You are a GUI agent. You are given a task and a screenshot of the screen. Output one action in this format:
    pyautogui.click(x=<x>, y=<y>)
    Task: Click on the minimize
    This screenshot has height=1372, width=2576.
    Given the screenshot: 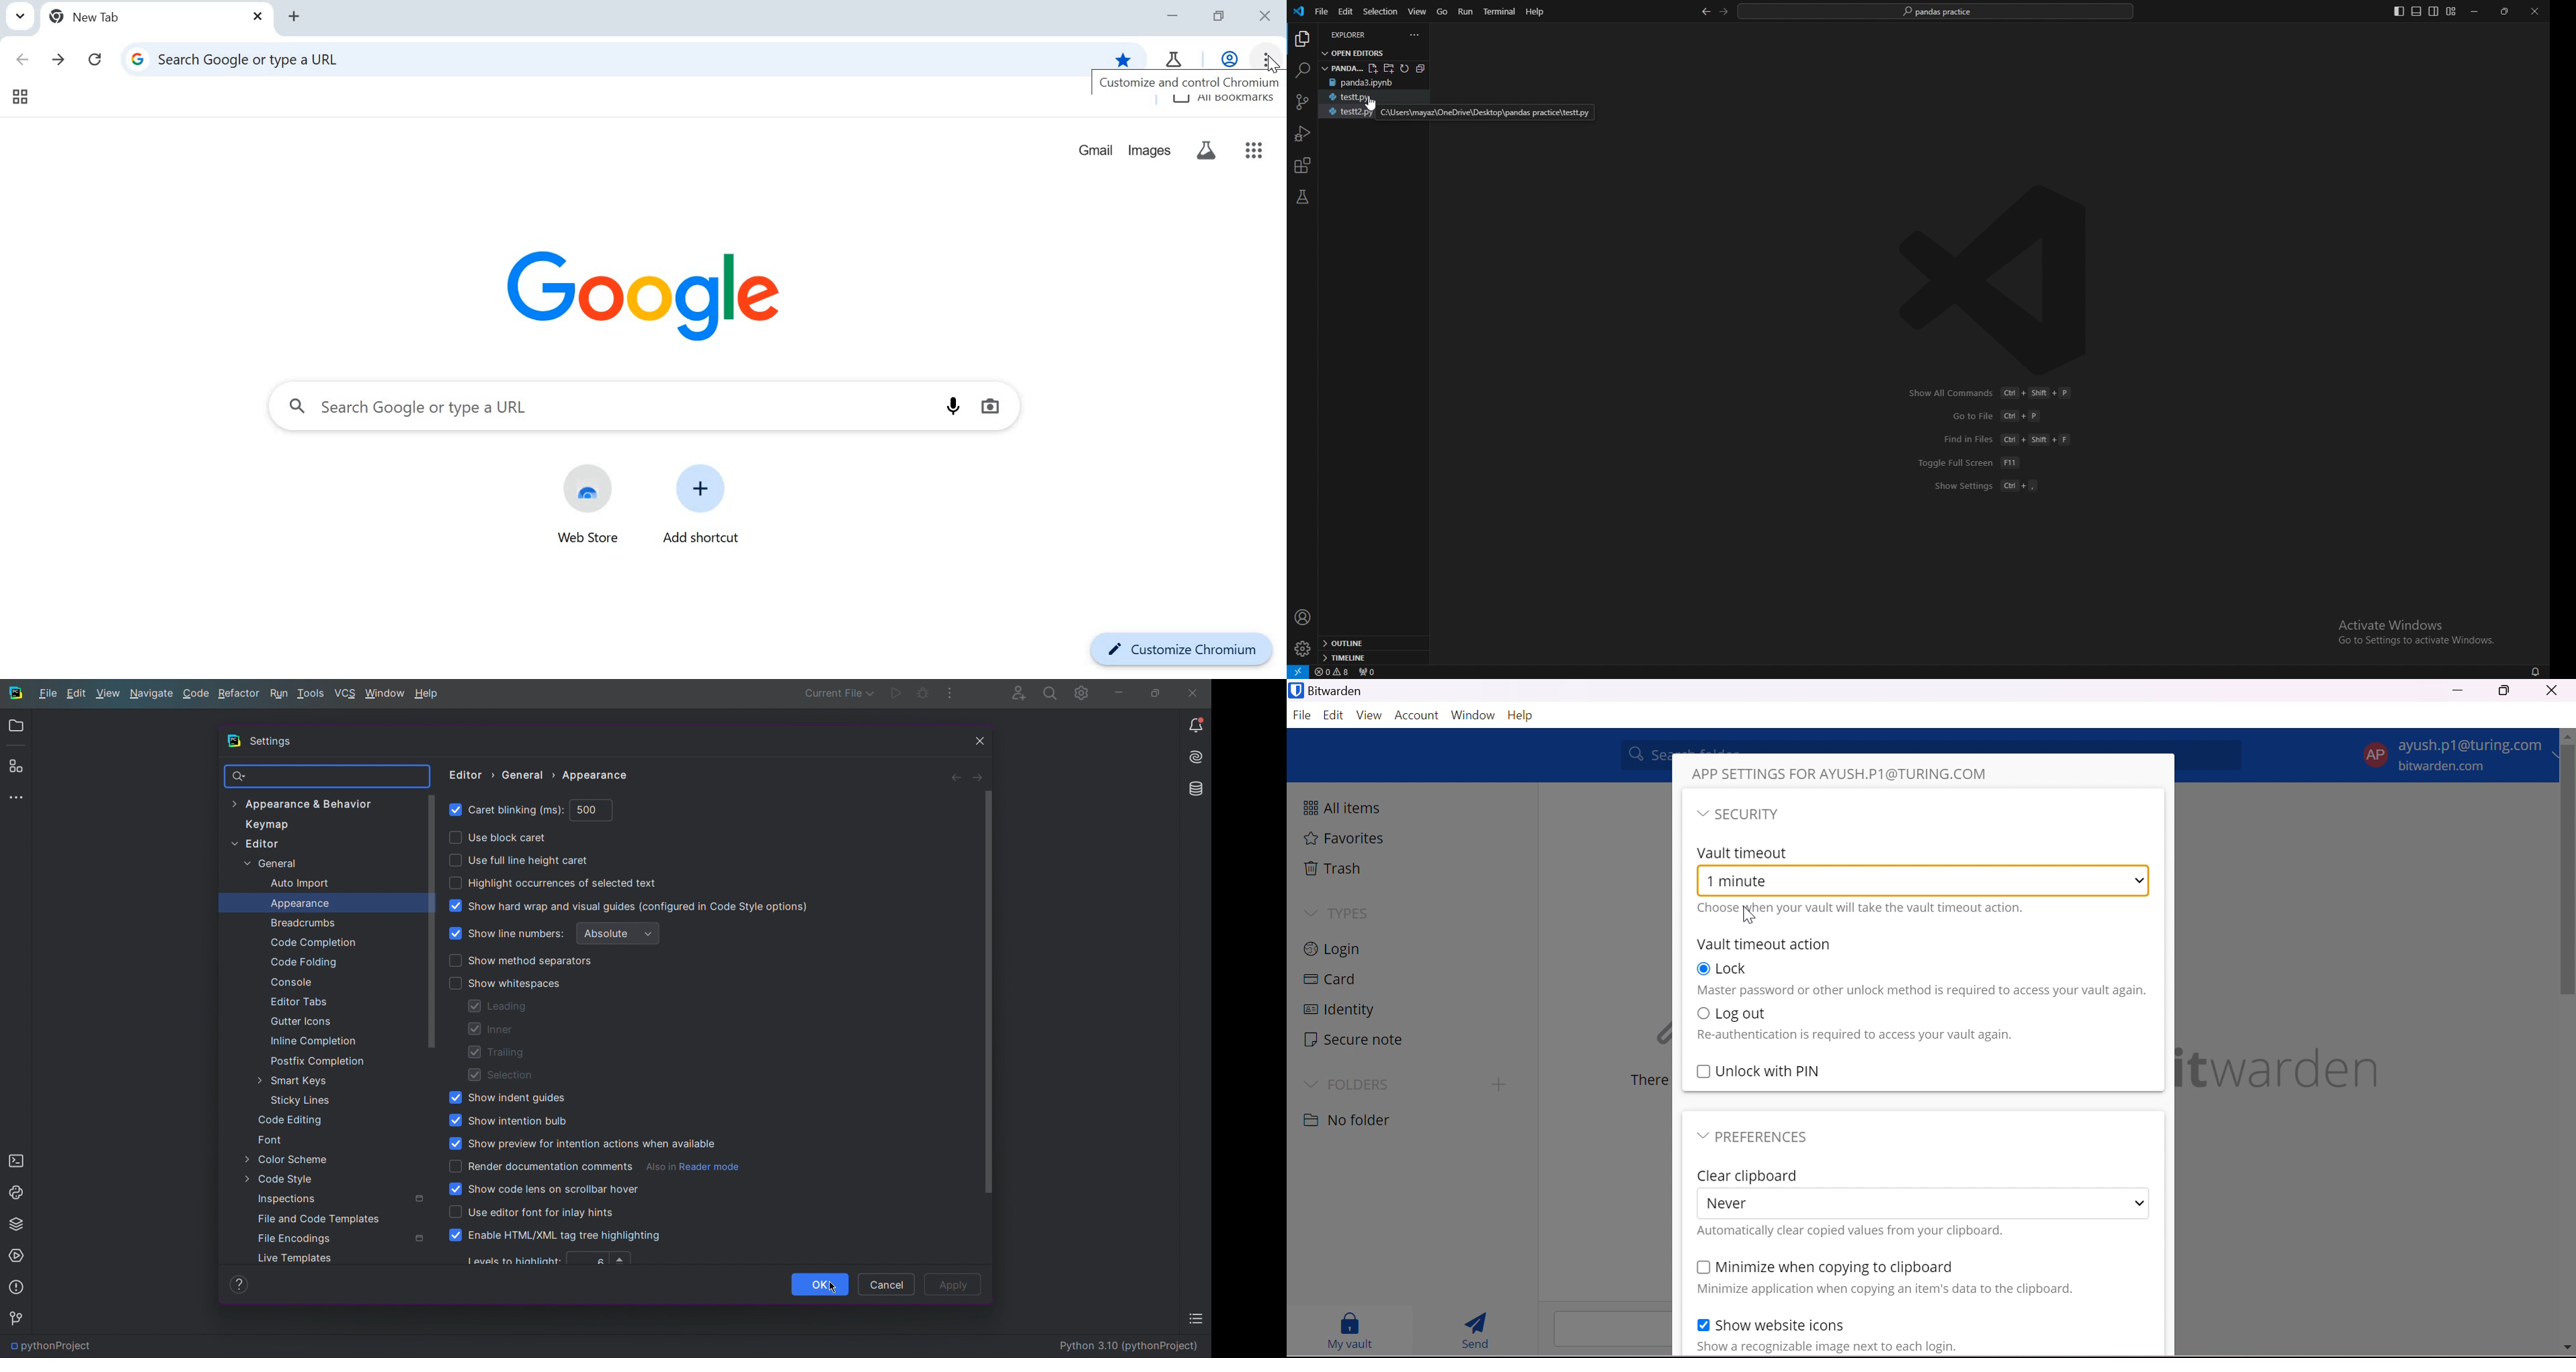 What is the action you would take?
    pyautogui.click(x=1174, y=16)
    